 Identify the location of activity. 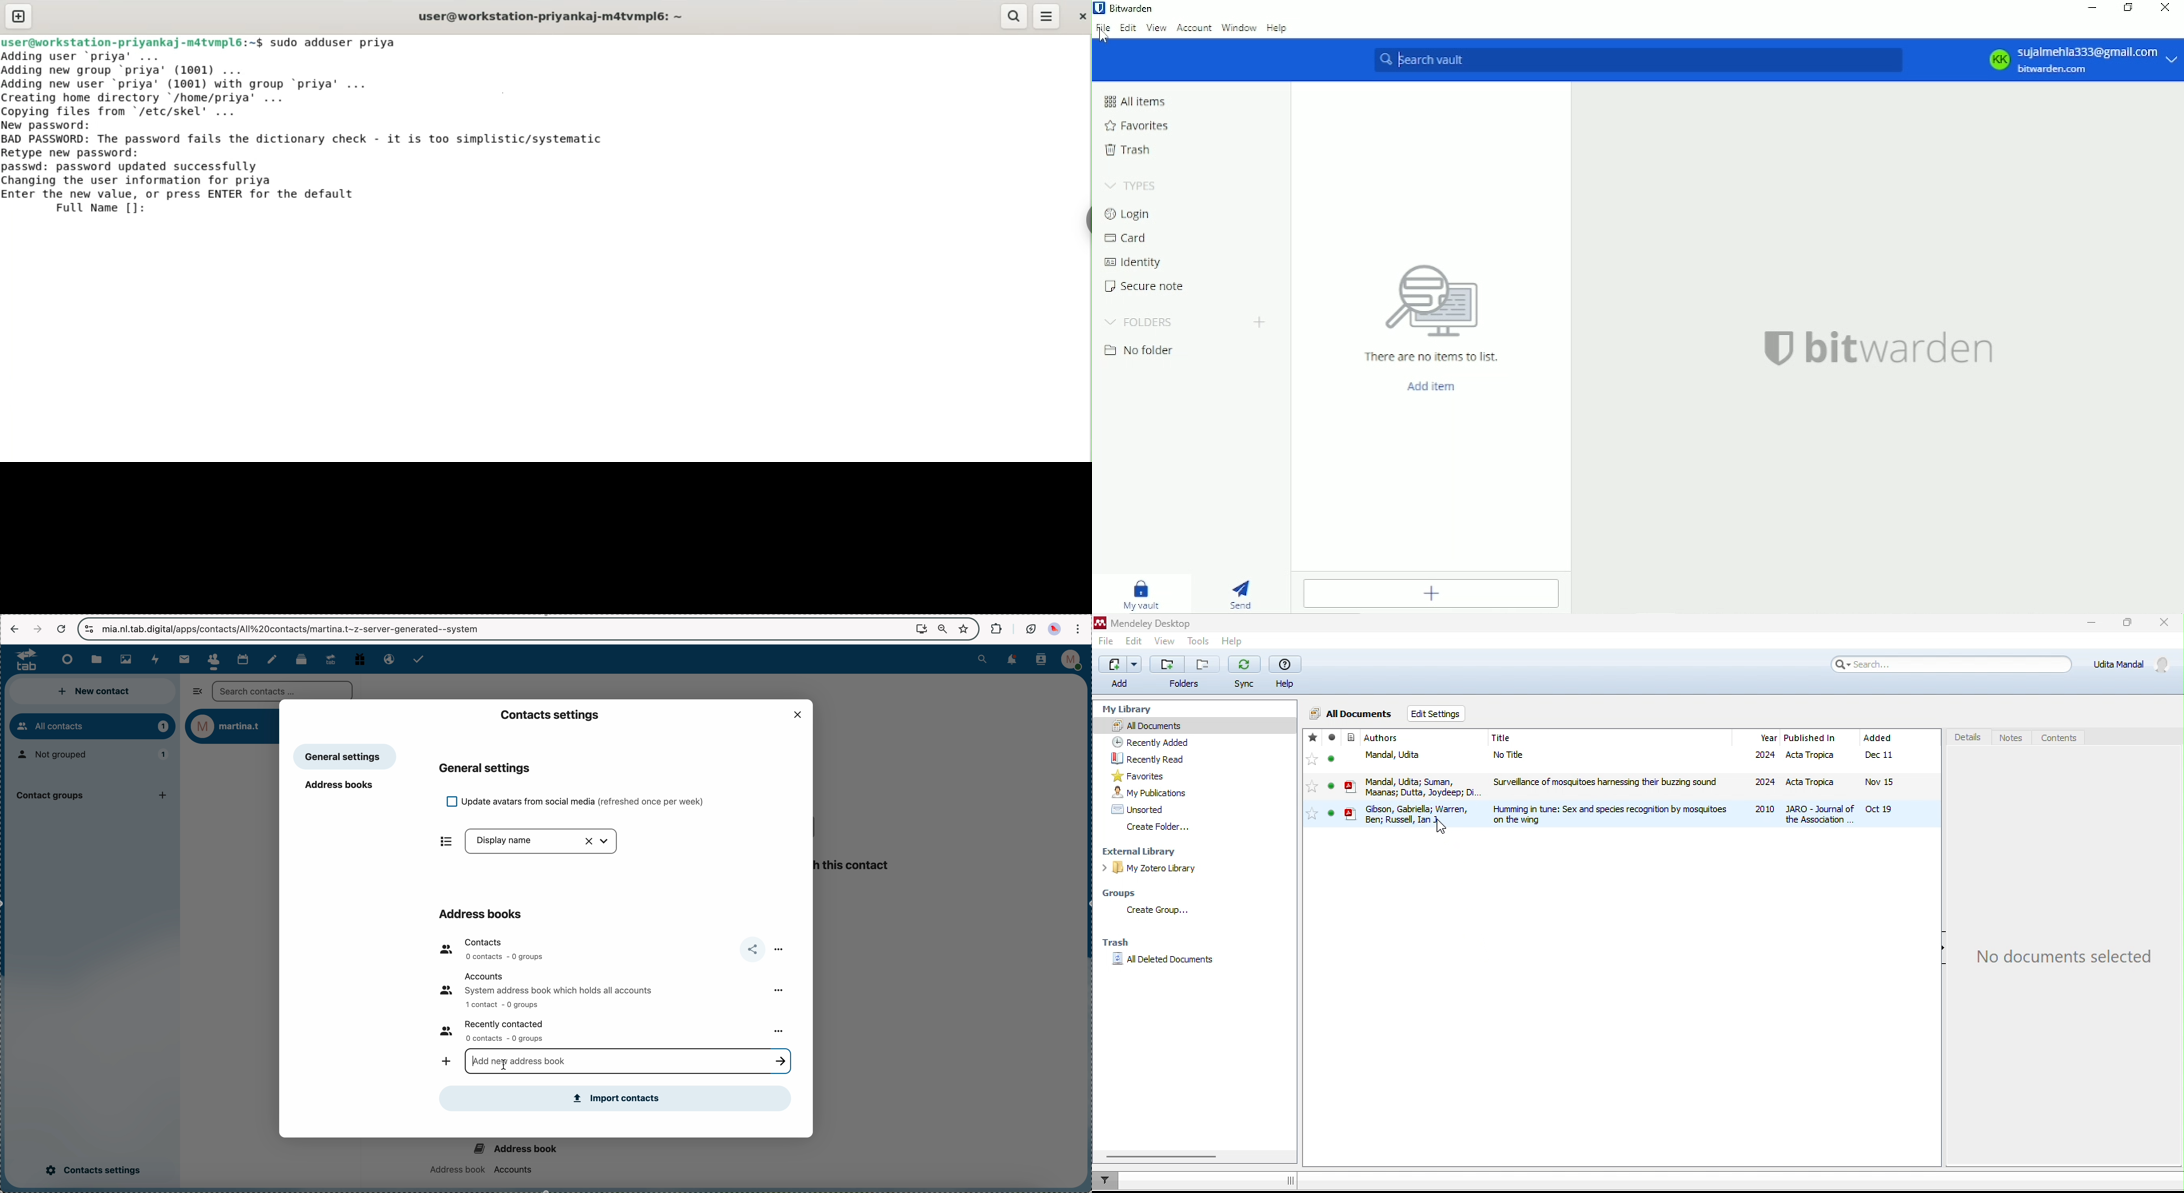
(158, 659).